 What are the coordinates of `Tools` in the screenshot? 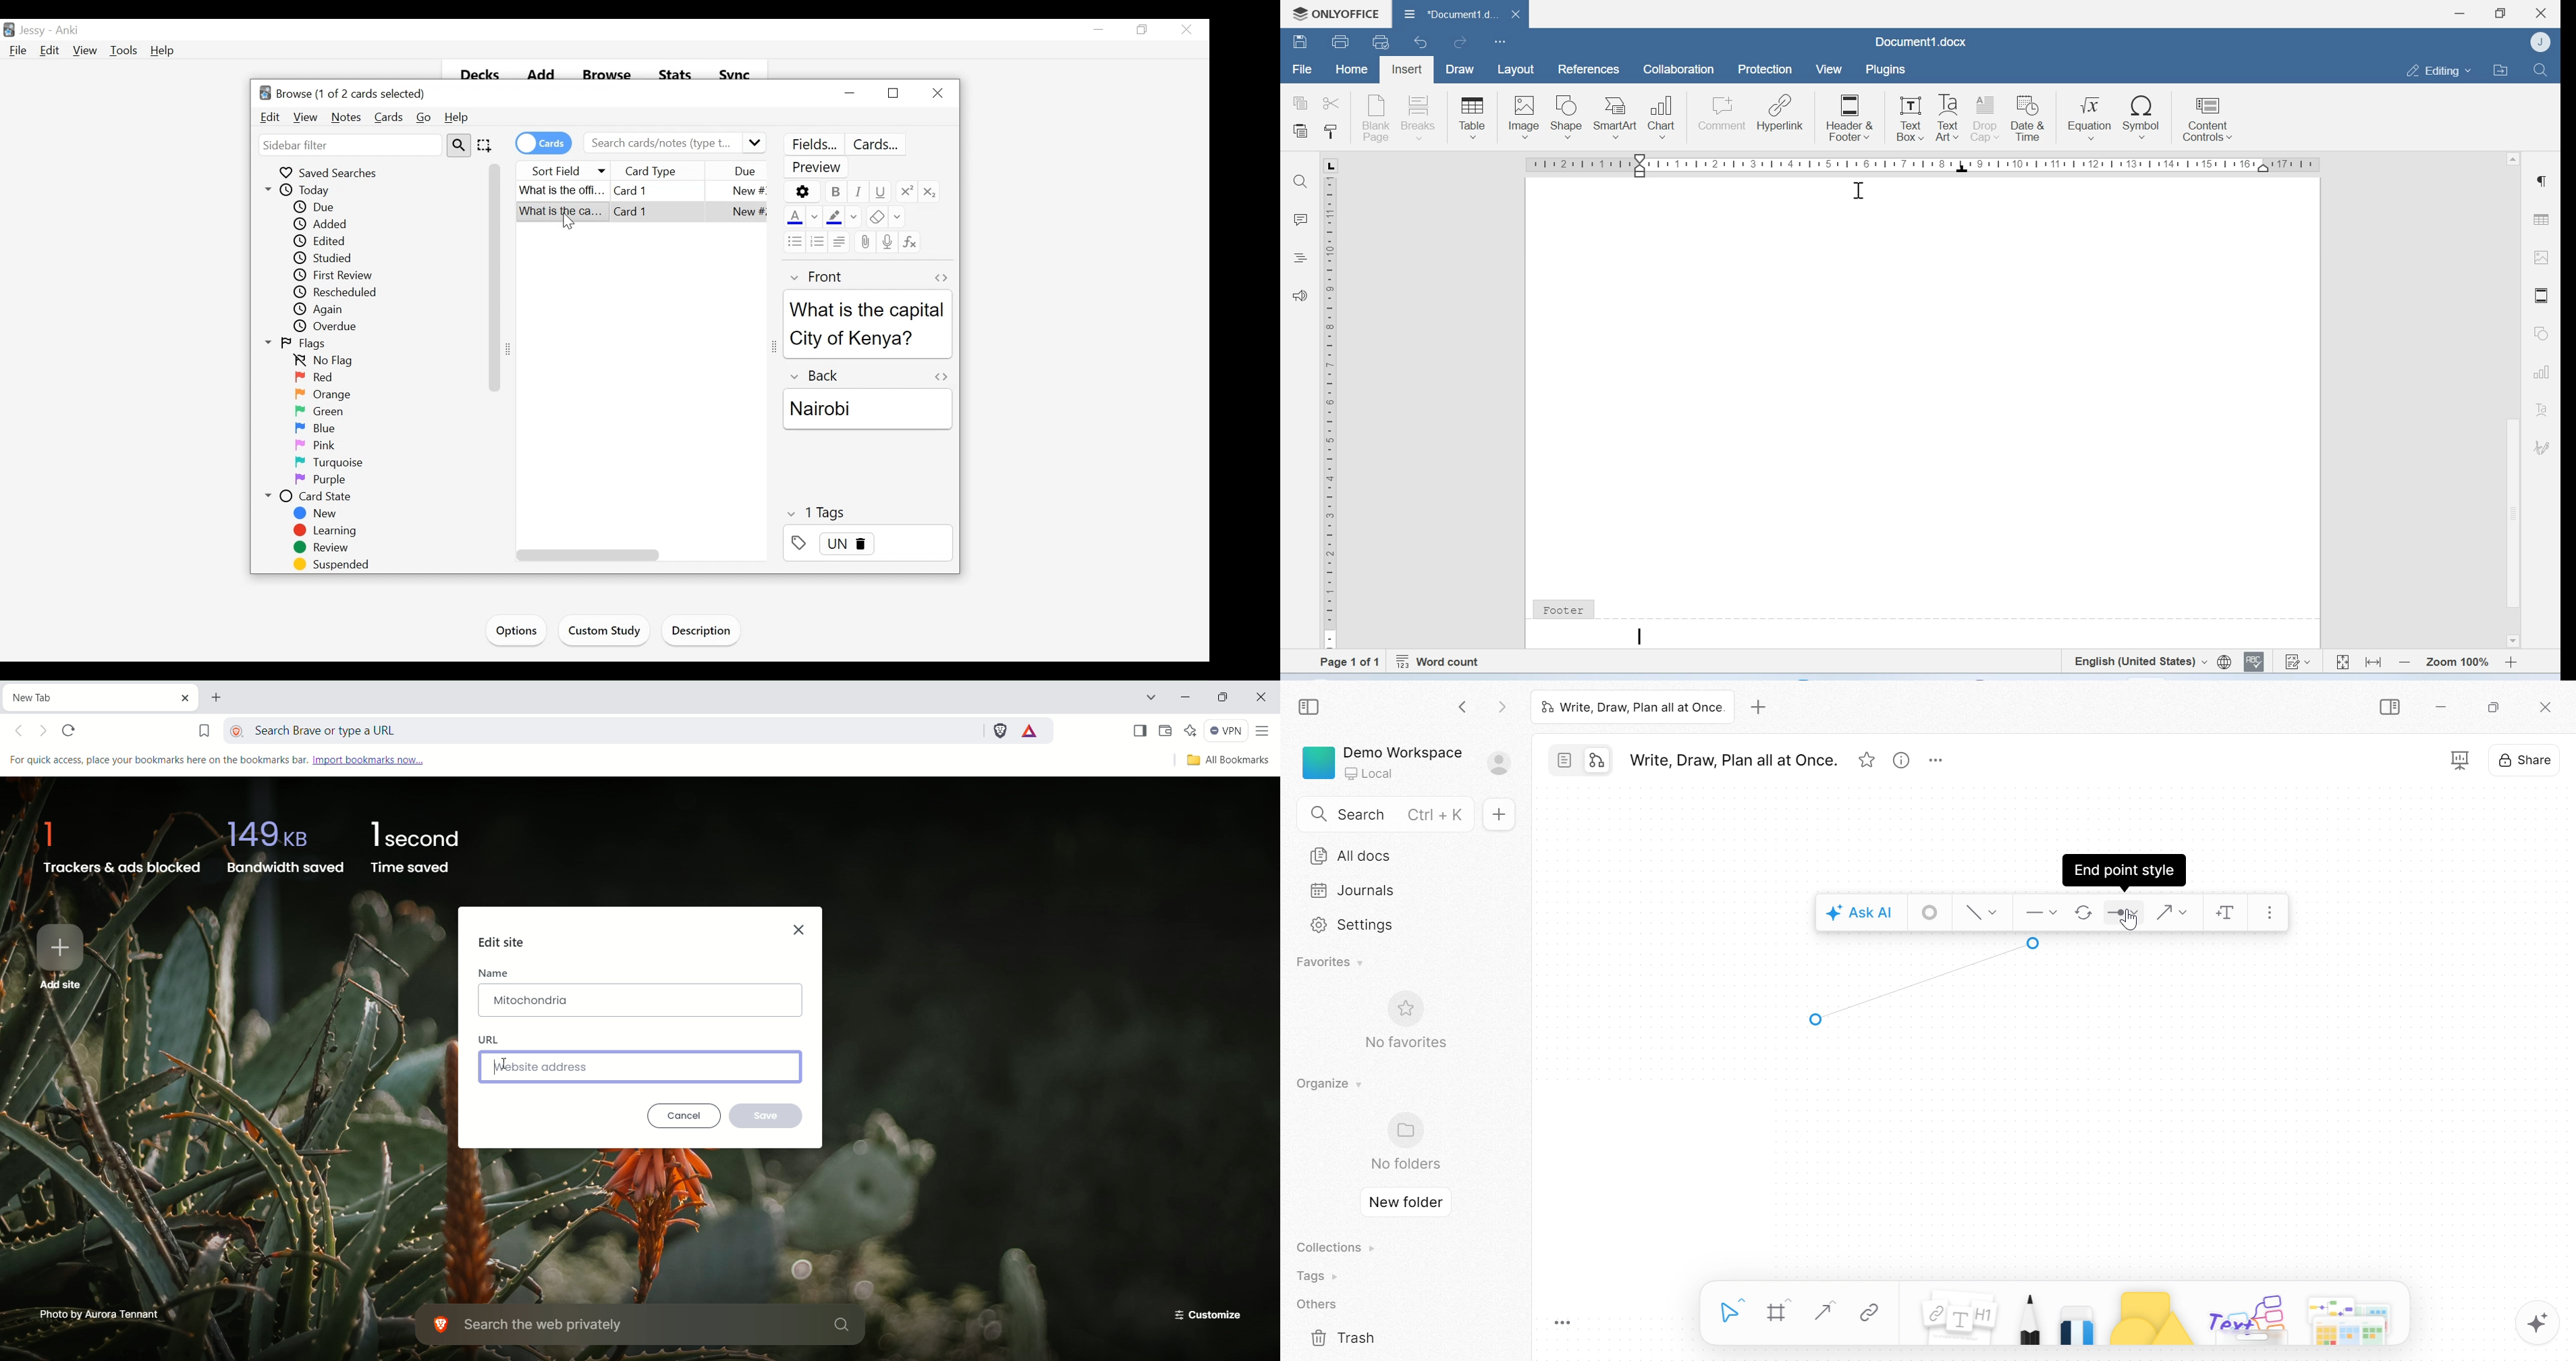 It's located at (125, 50).